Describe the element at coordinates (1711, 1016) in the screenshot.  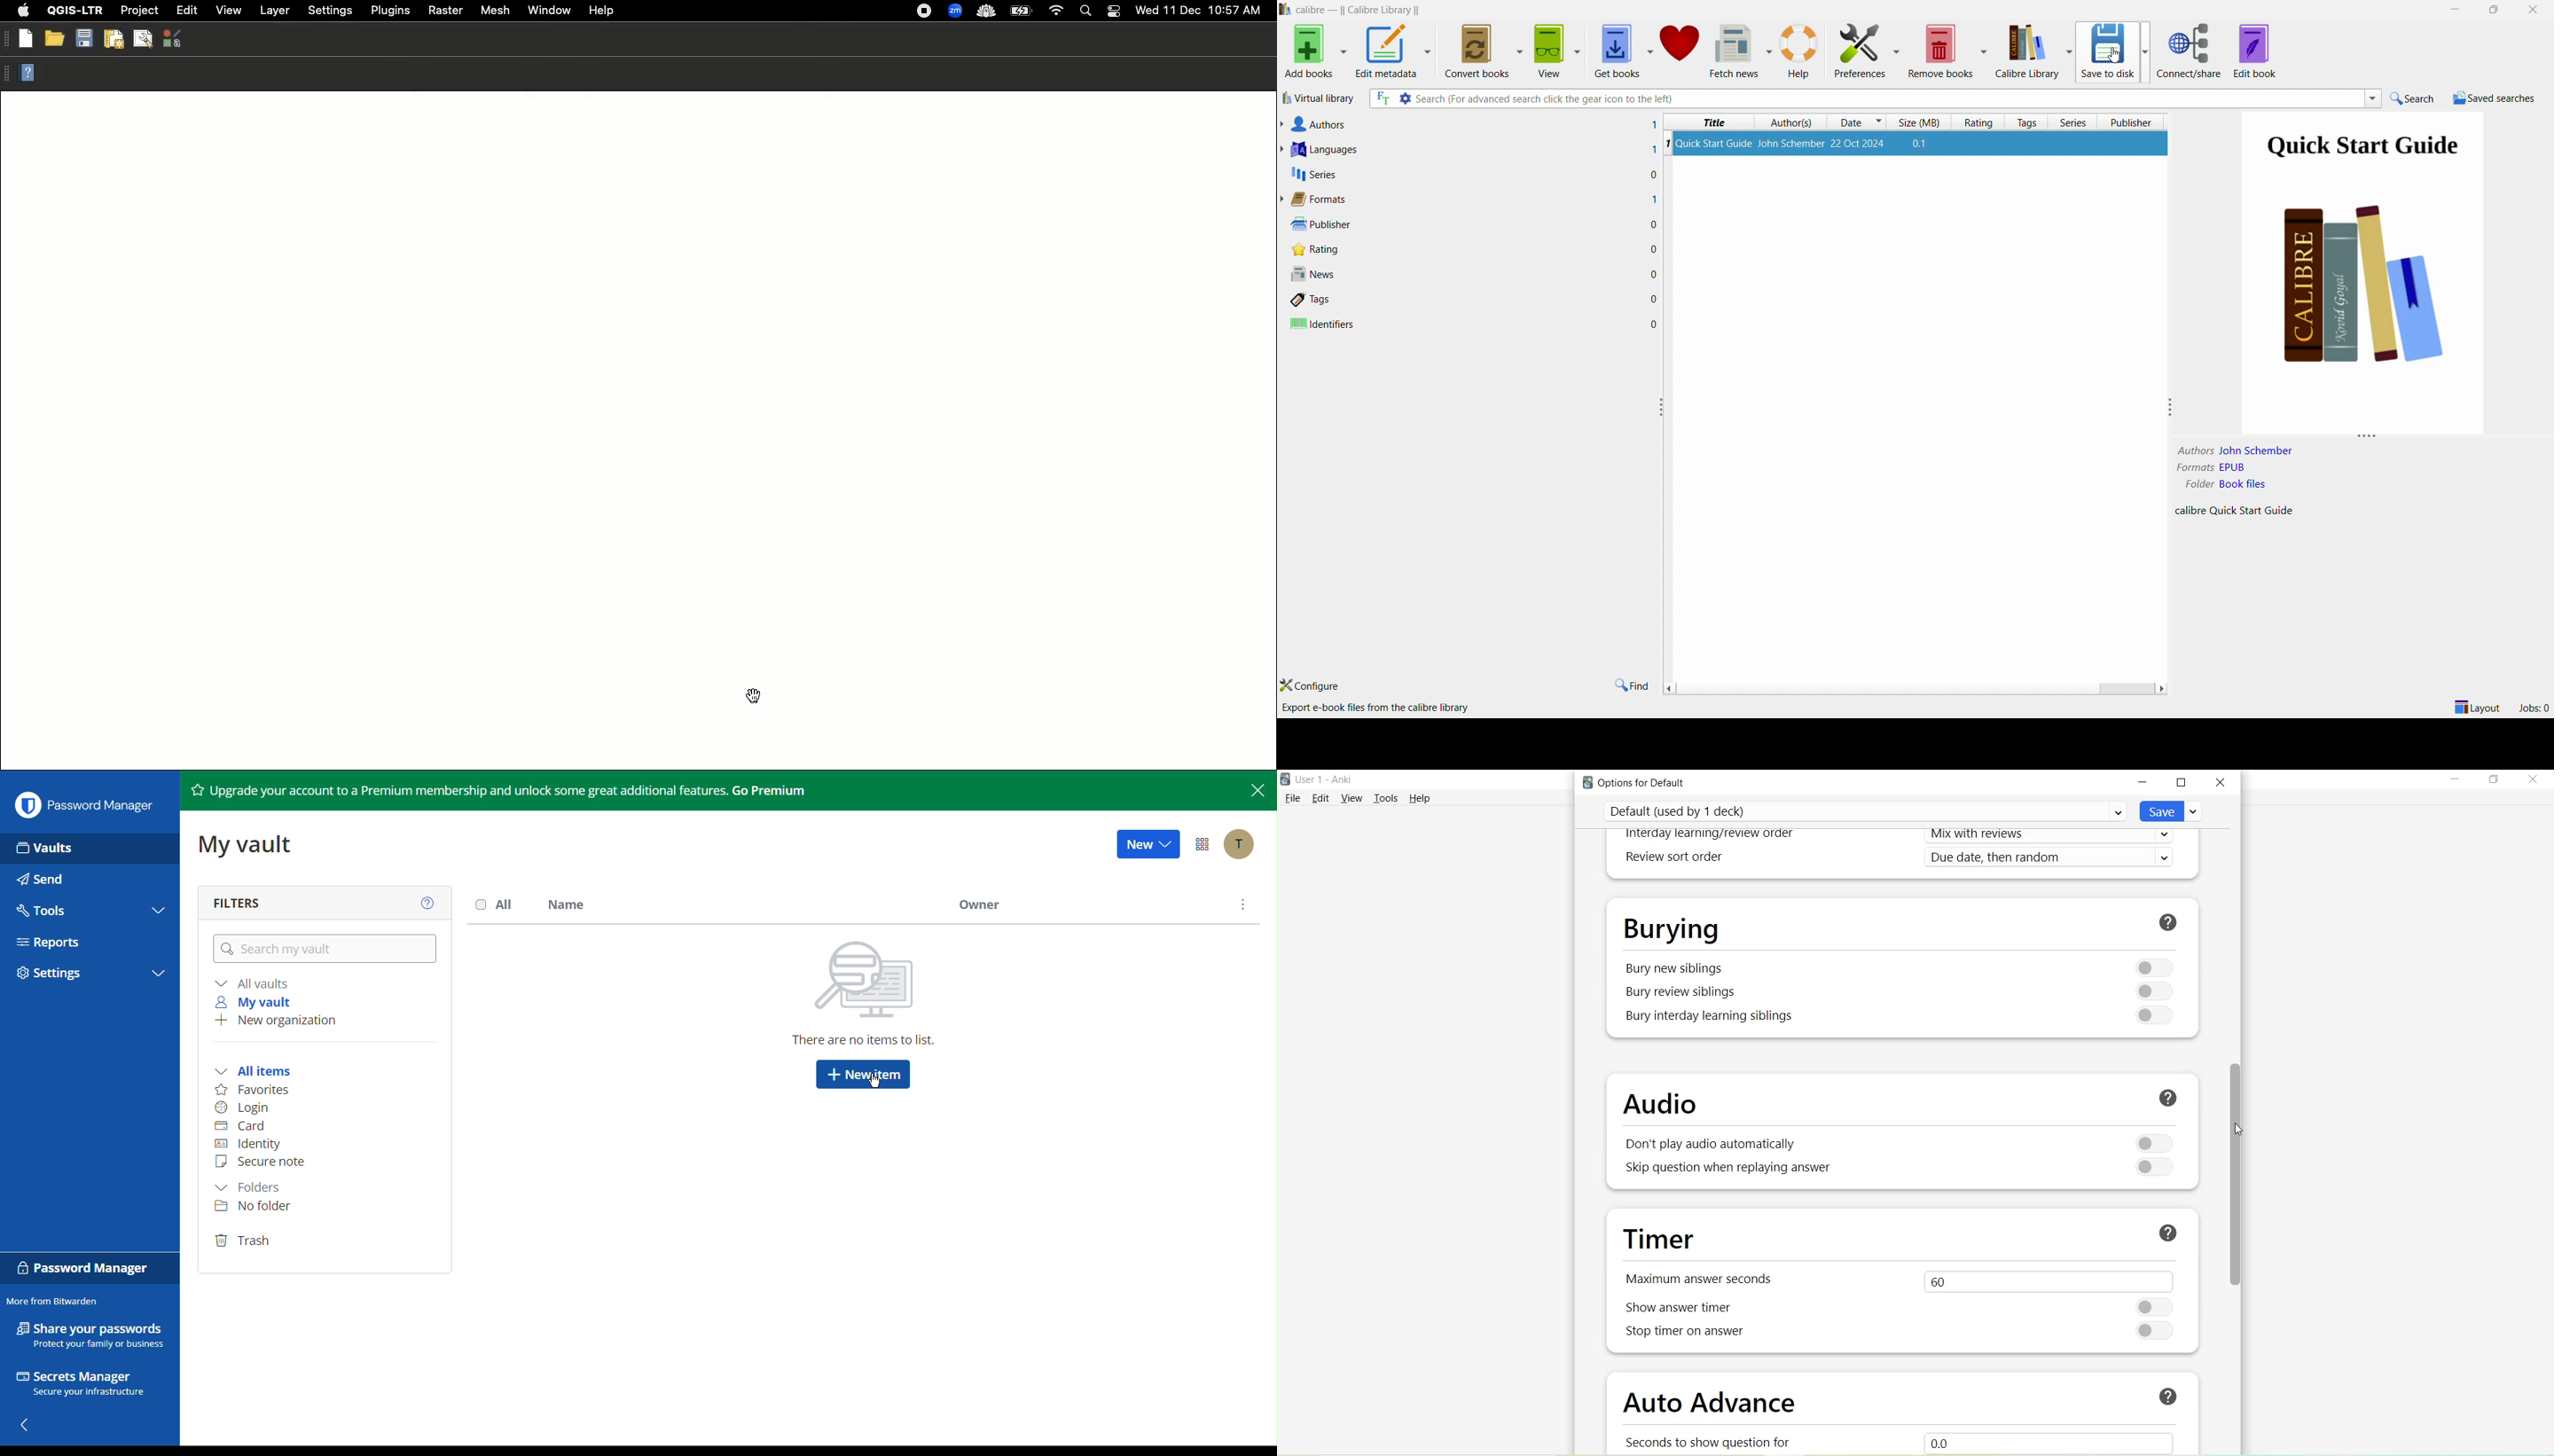
I see `Bury interday learning siblings` at that location.